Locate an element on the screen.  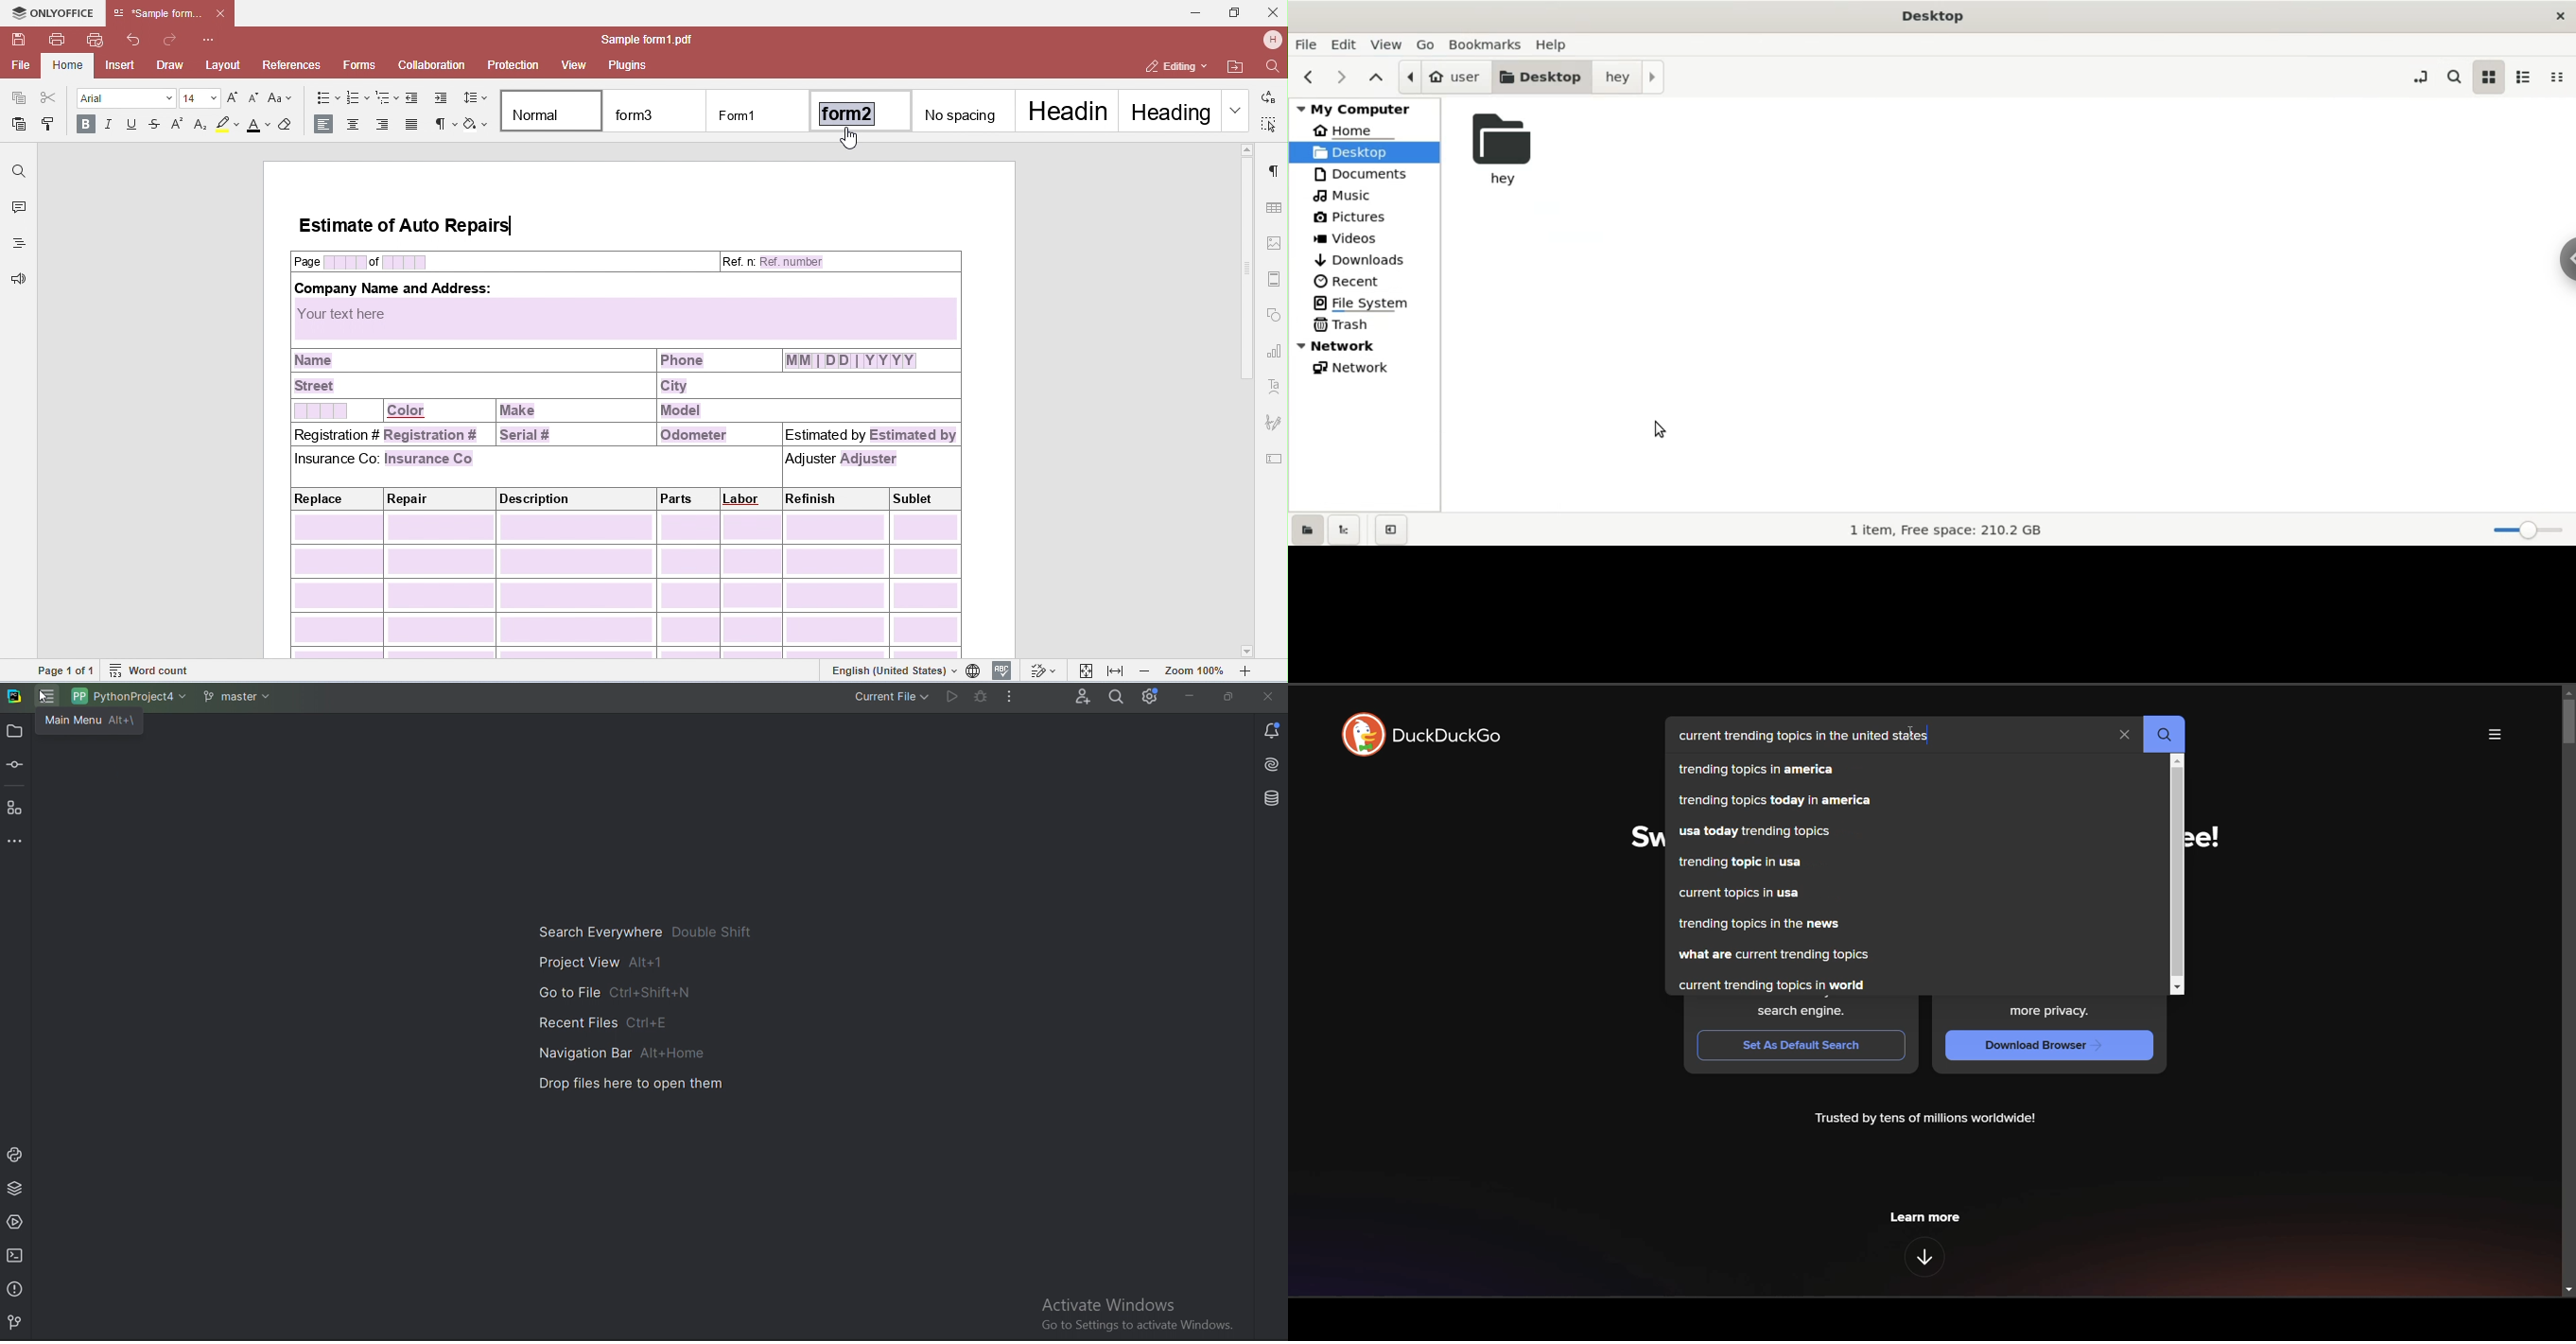
duckDuckGo is located at coordinates (1452, 735).